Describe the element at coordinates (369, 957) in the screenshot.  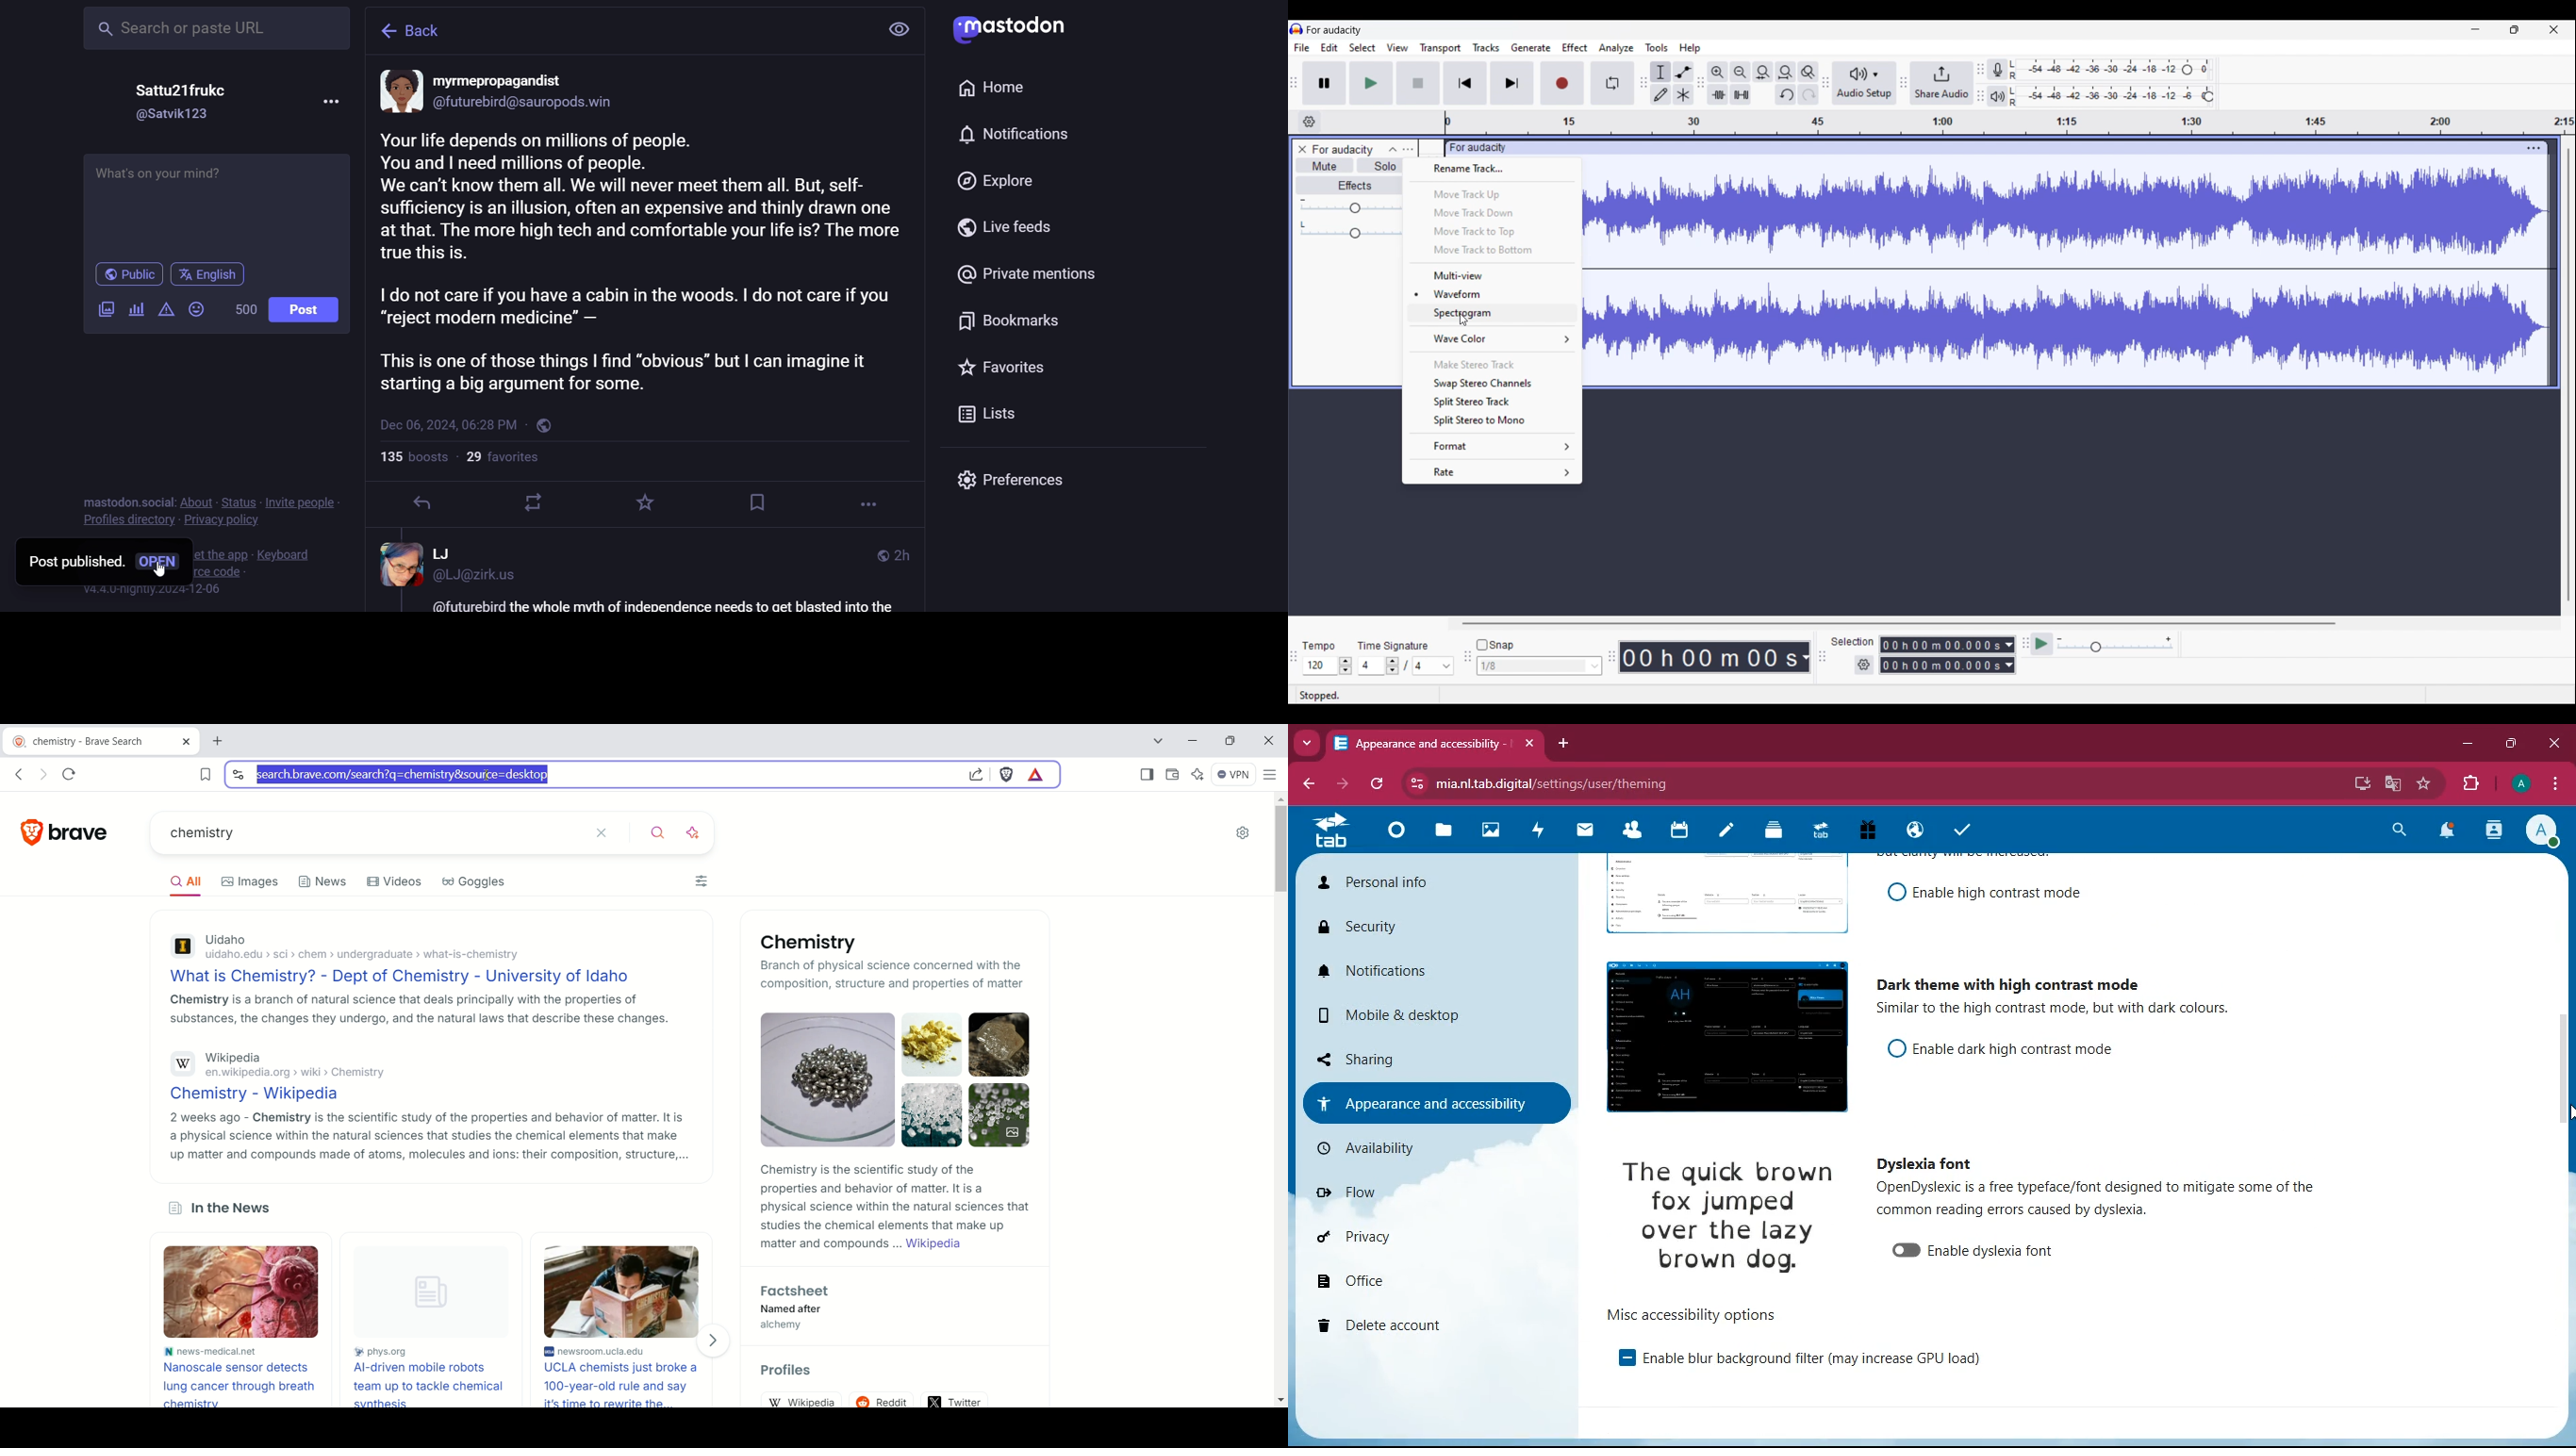
I see `uidaho.edu > sci > chem > undergraduate > what-is-chemistry` at that location.